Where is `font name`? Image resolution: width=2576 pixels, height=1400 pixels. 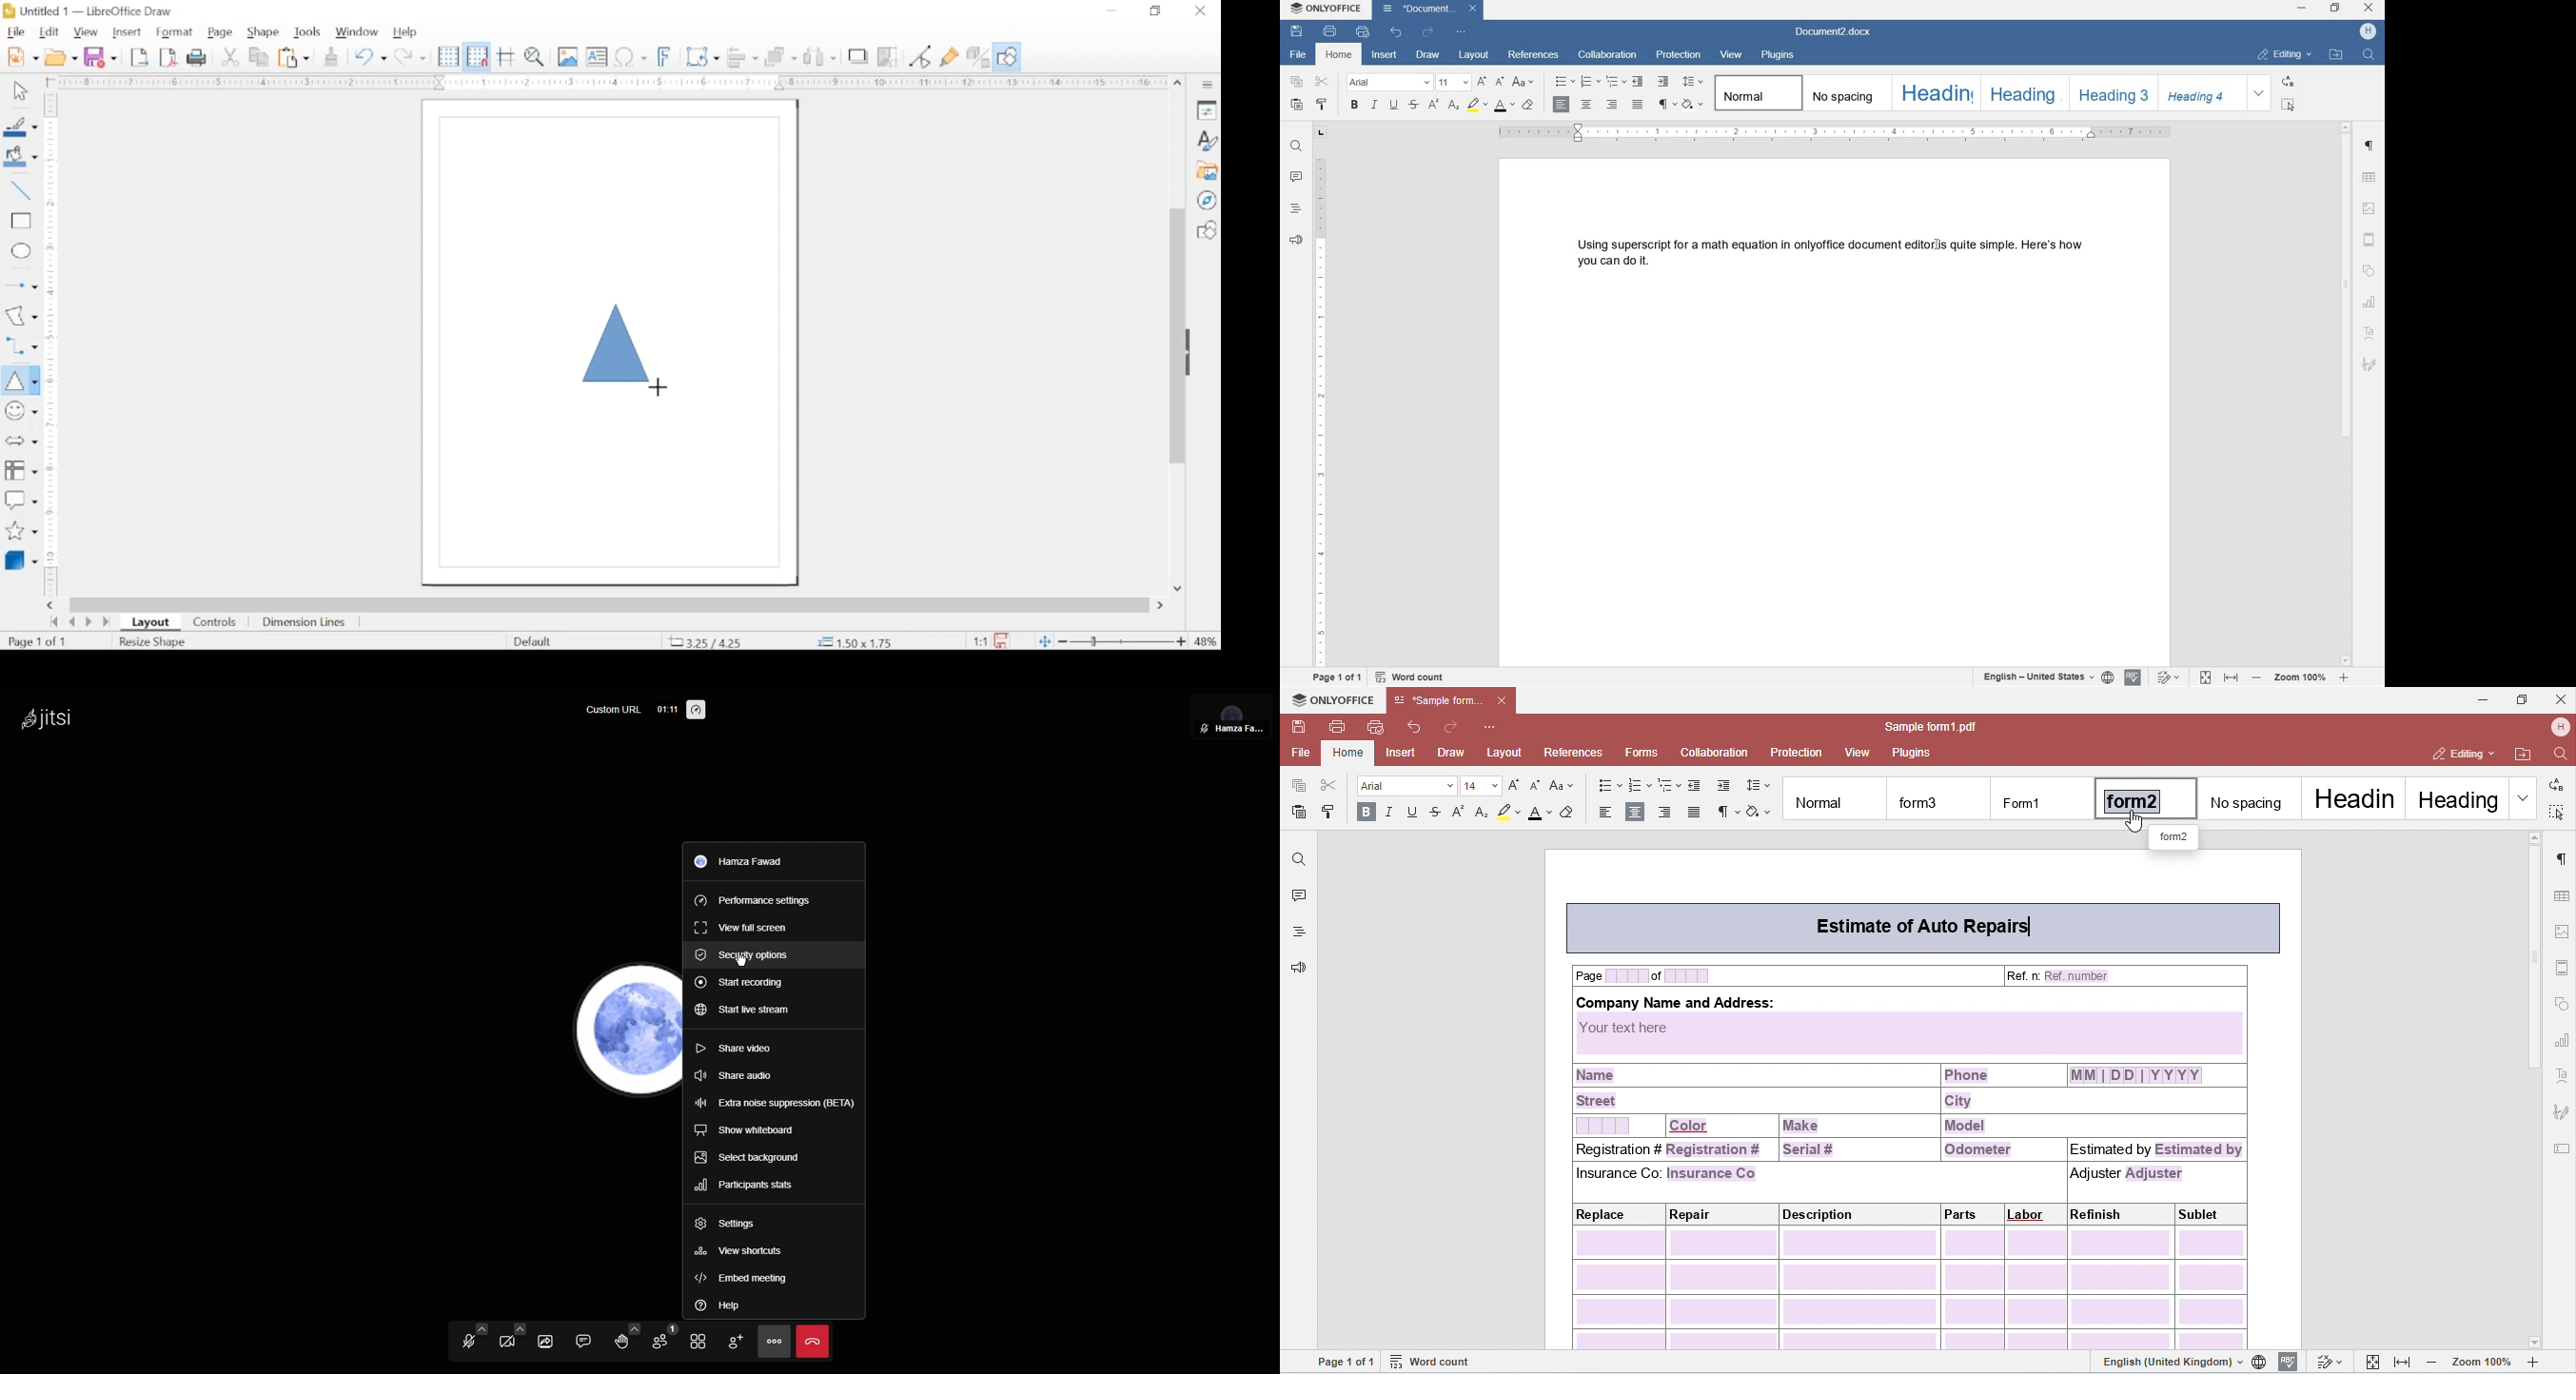 font name is located at coordinates (1389, 82).